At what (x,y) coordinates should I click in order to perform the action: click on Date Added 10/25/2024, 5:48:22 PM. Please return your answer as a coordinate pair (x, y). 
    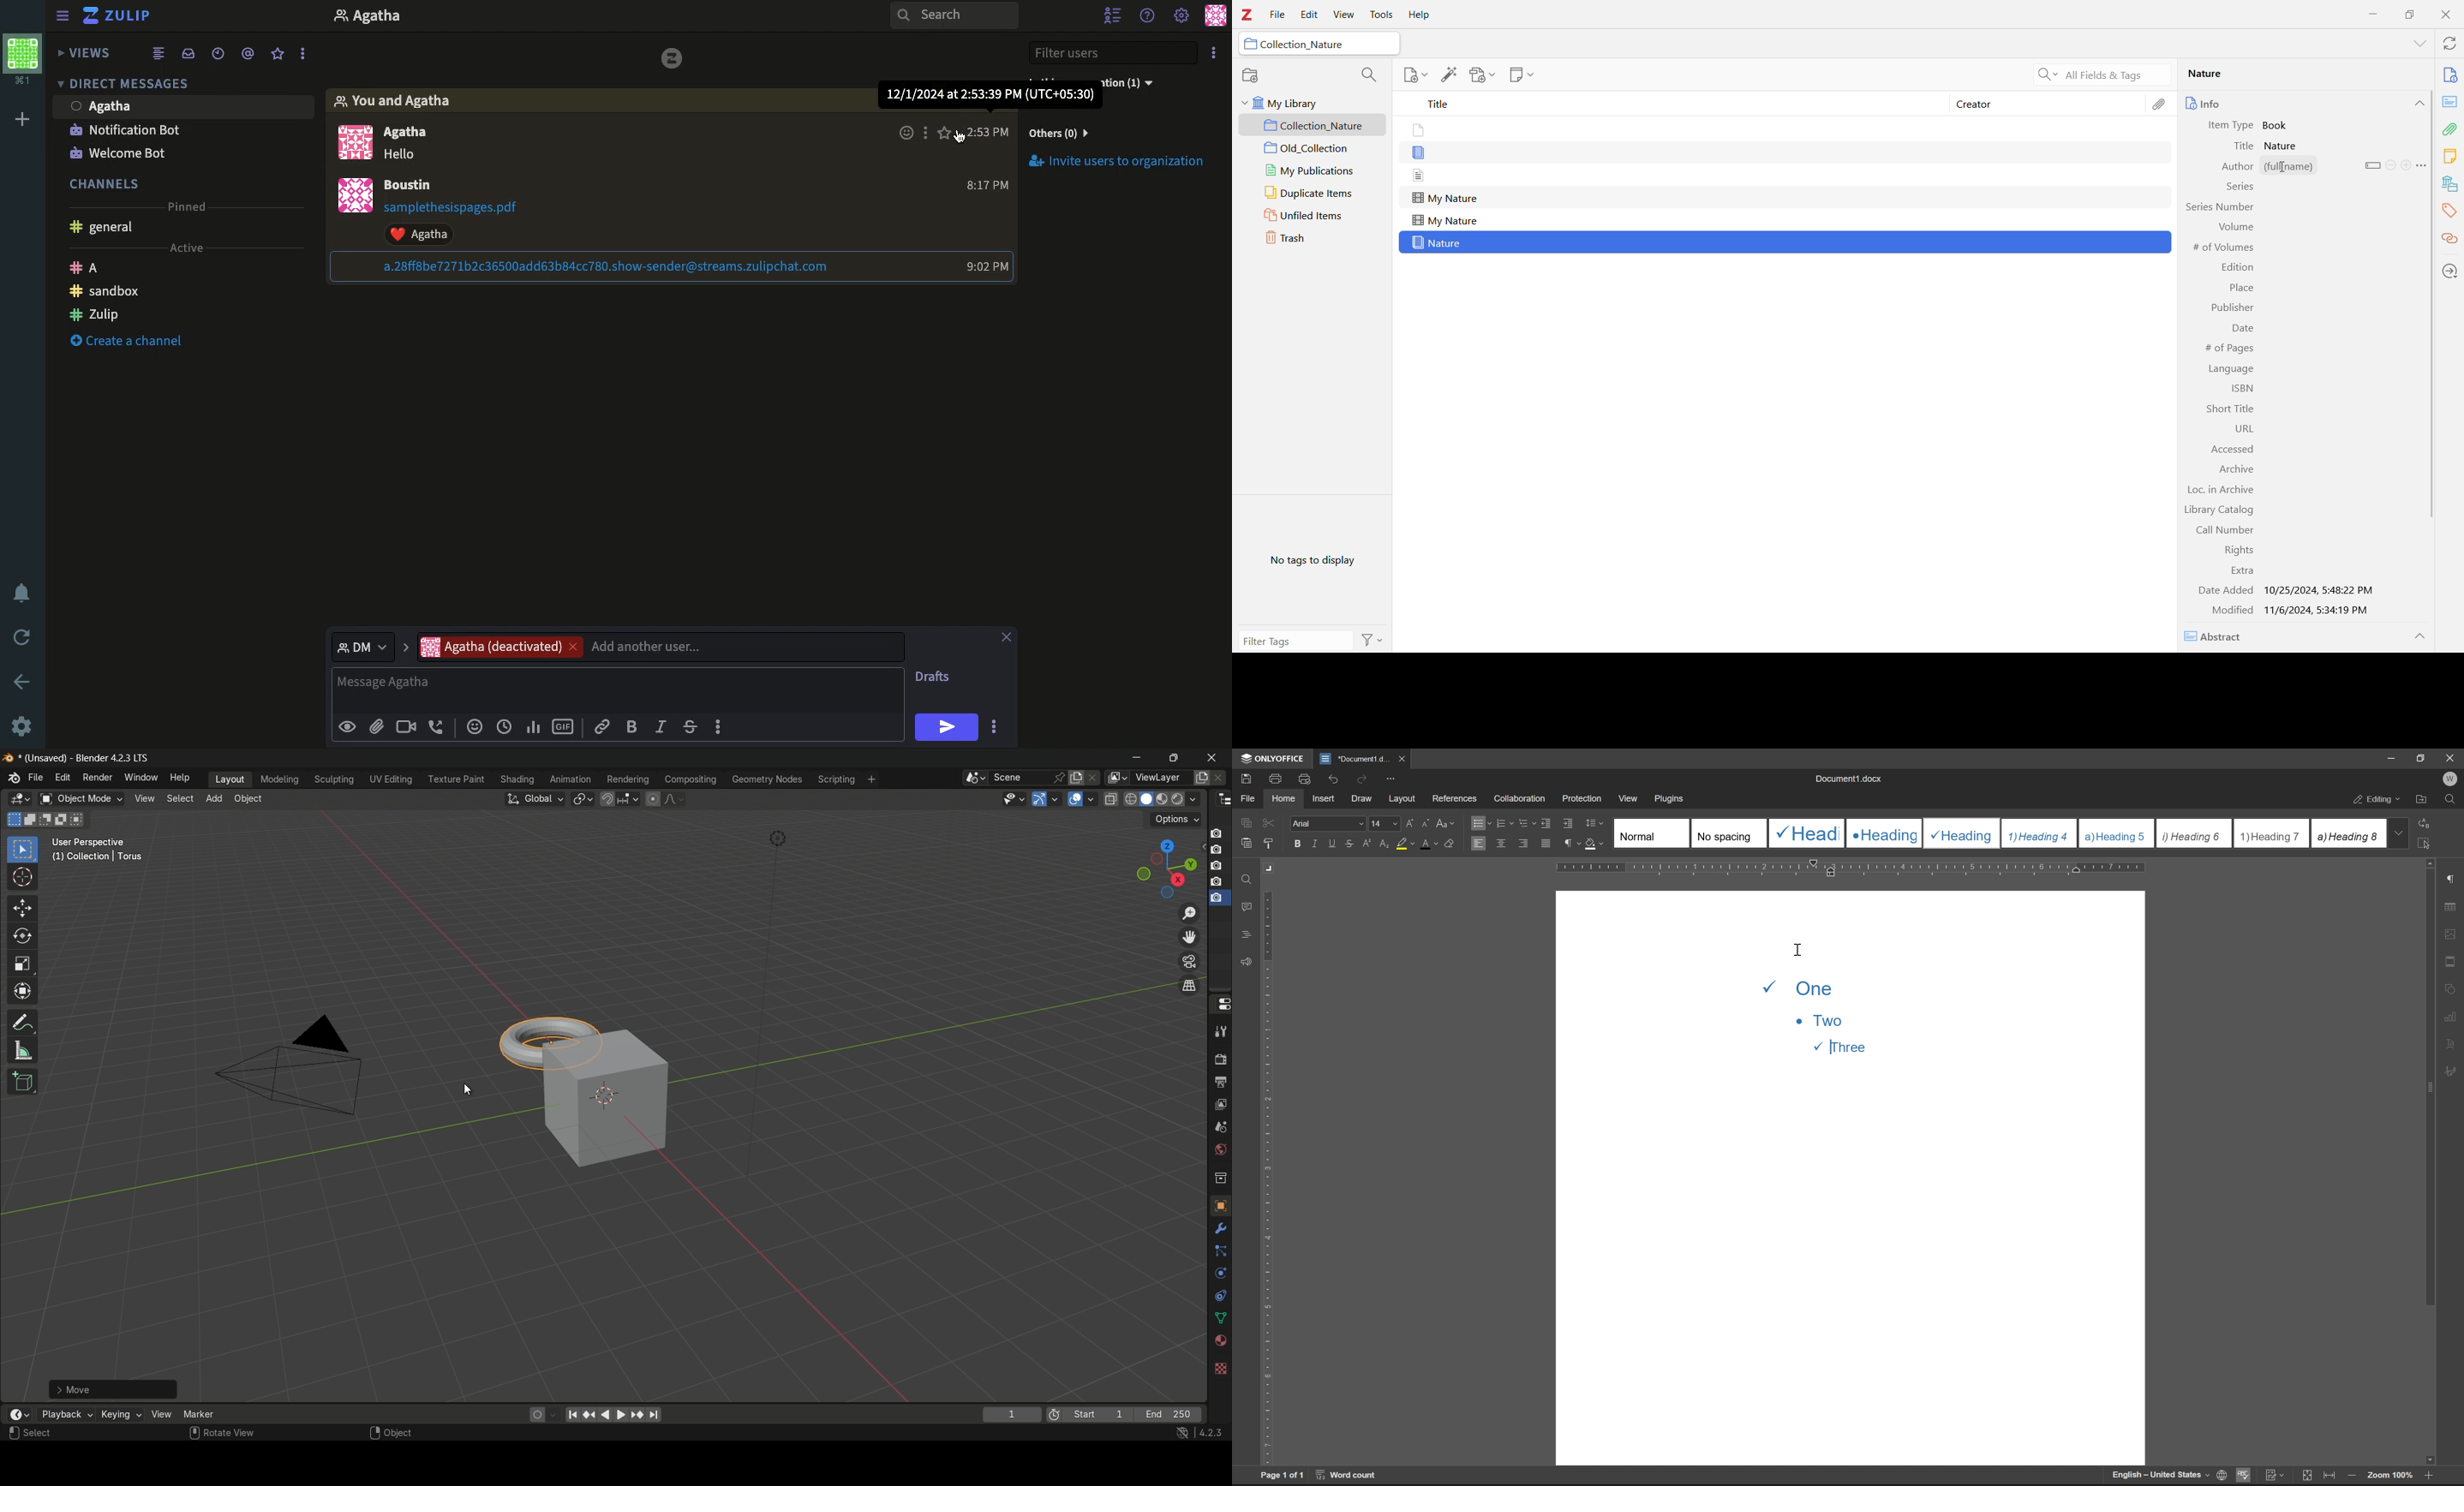
    Looking at the image, I should click on (2286, 591).